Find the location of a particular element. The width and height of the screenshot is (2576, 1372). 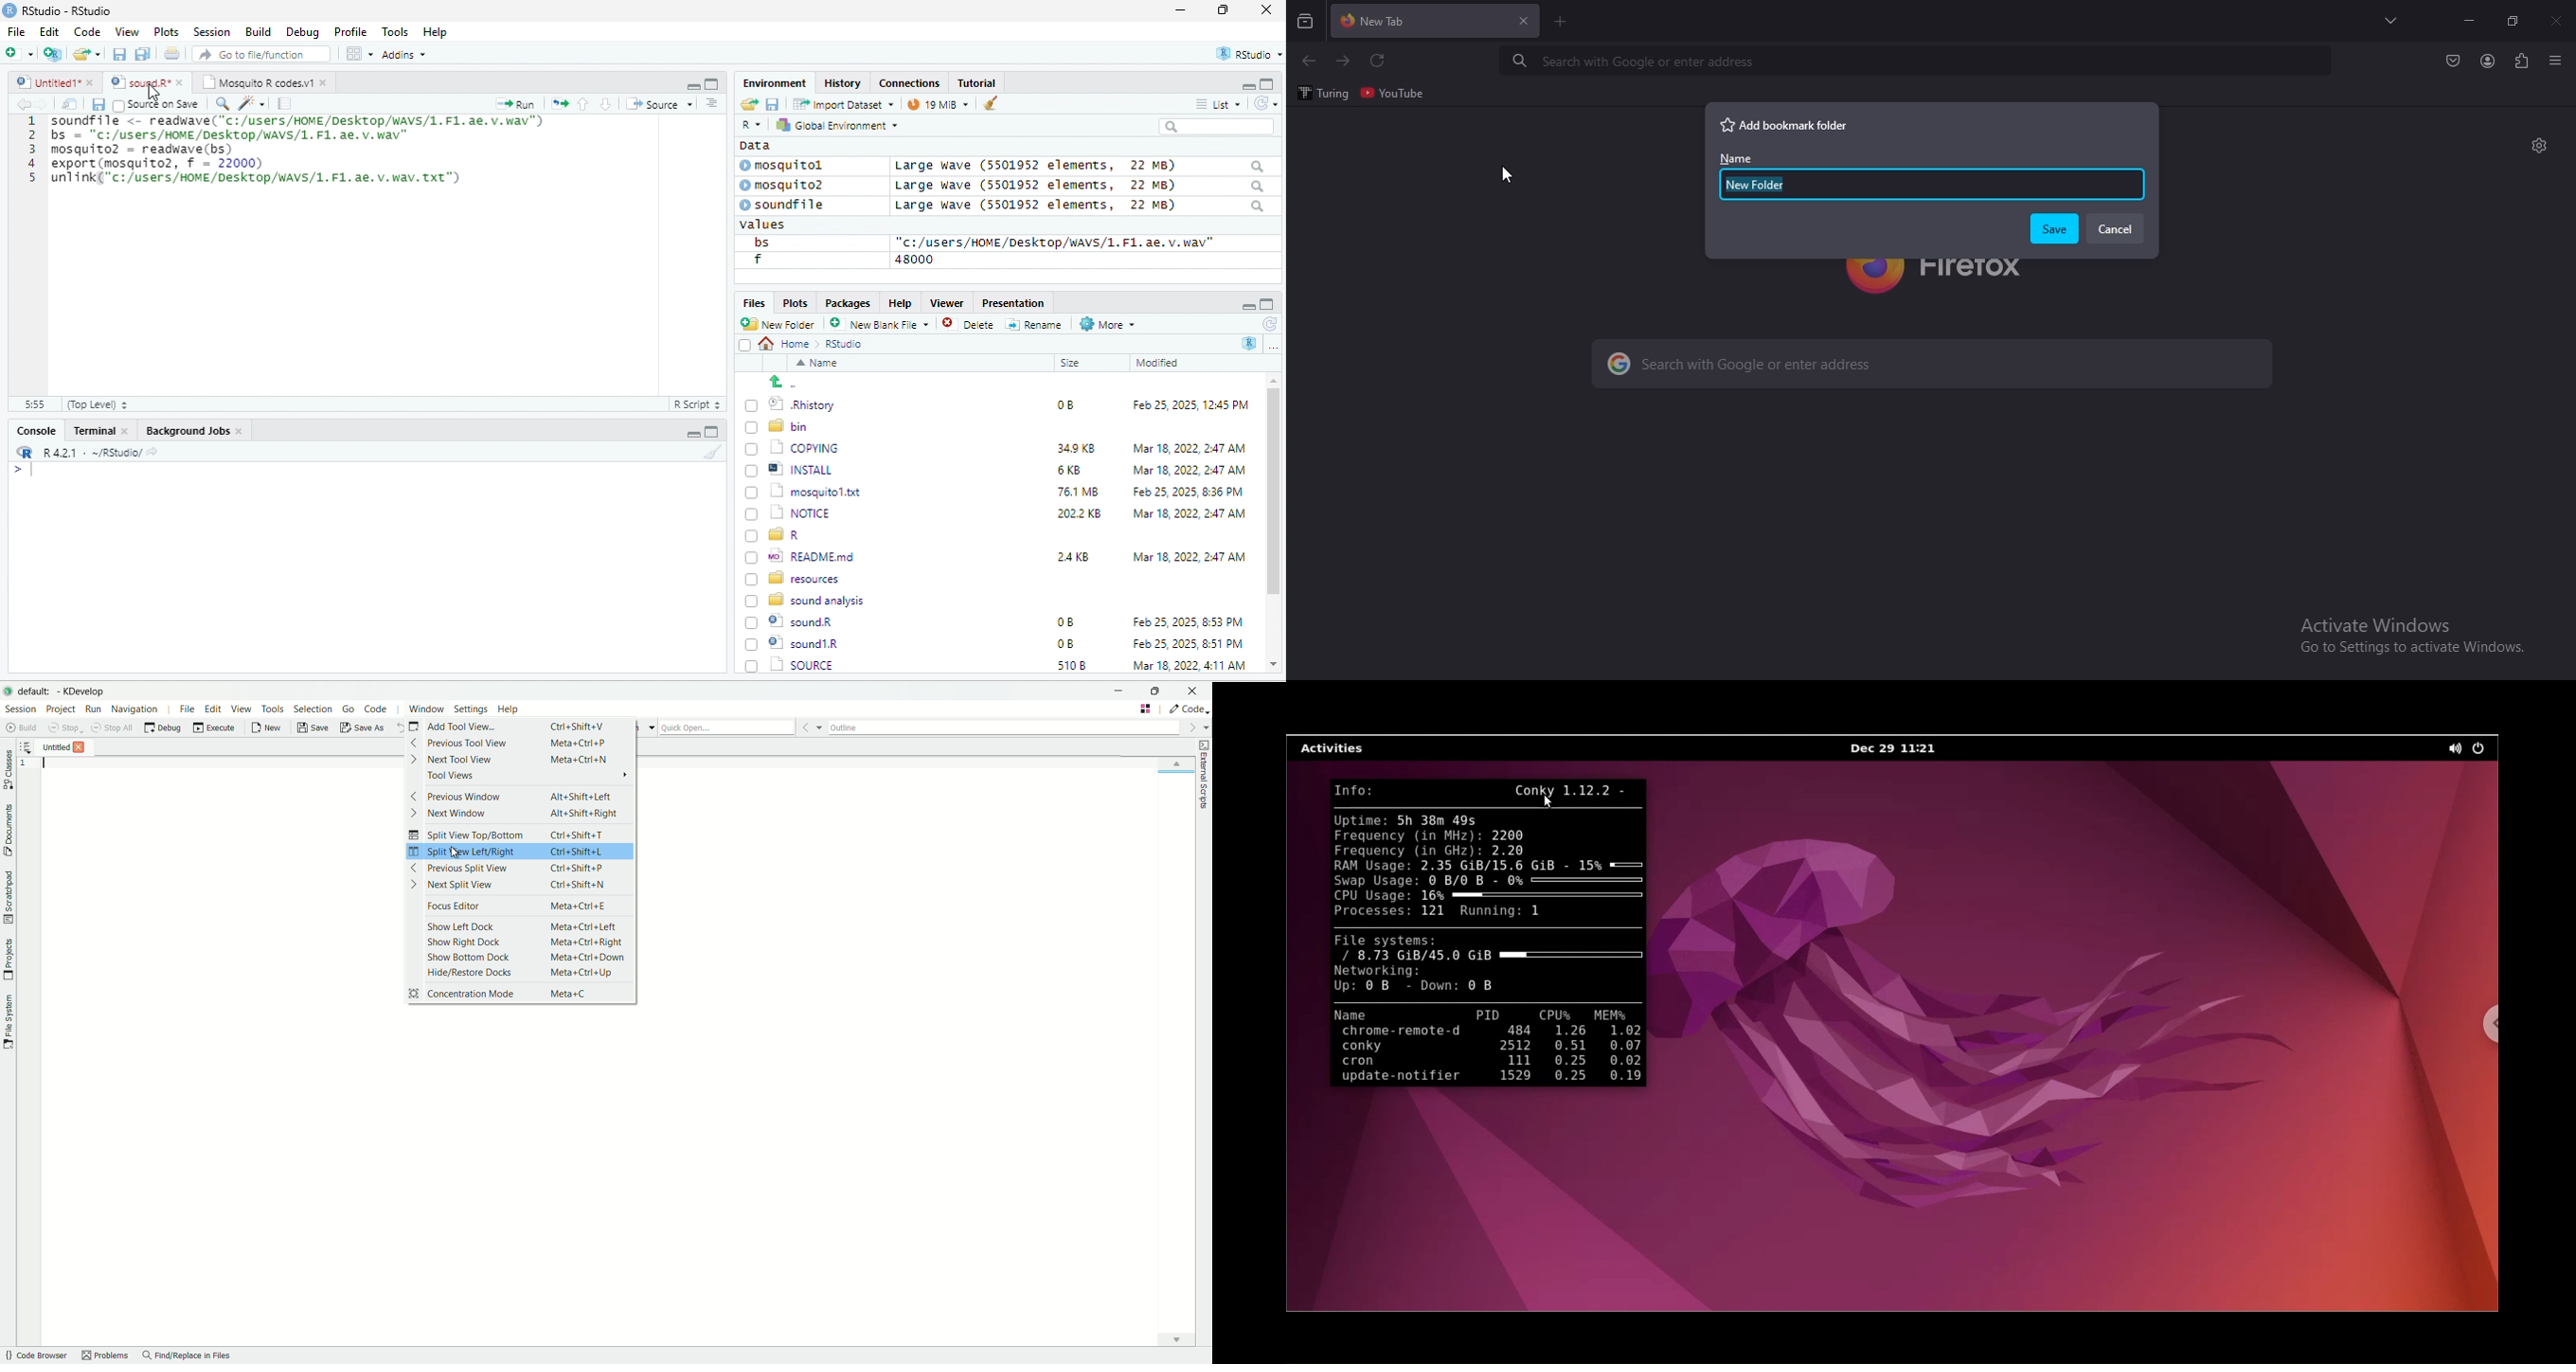

 More  is located at coordinates (1106, 325).